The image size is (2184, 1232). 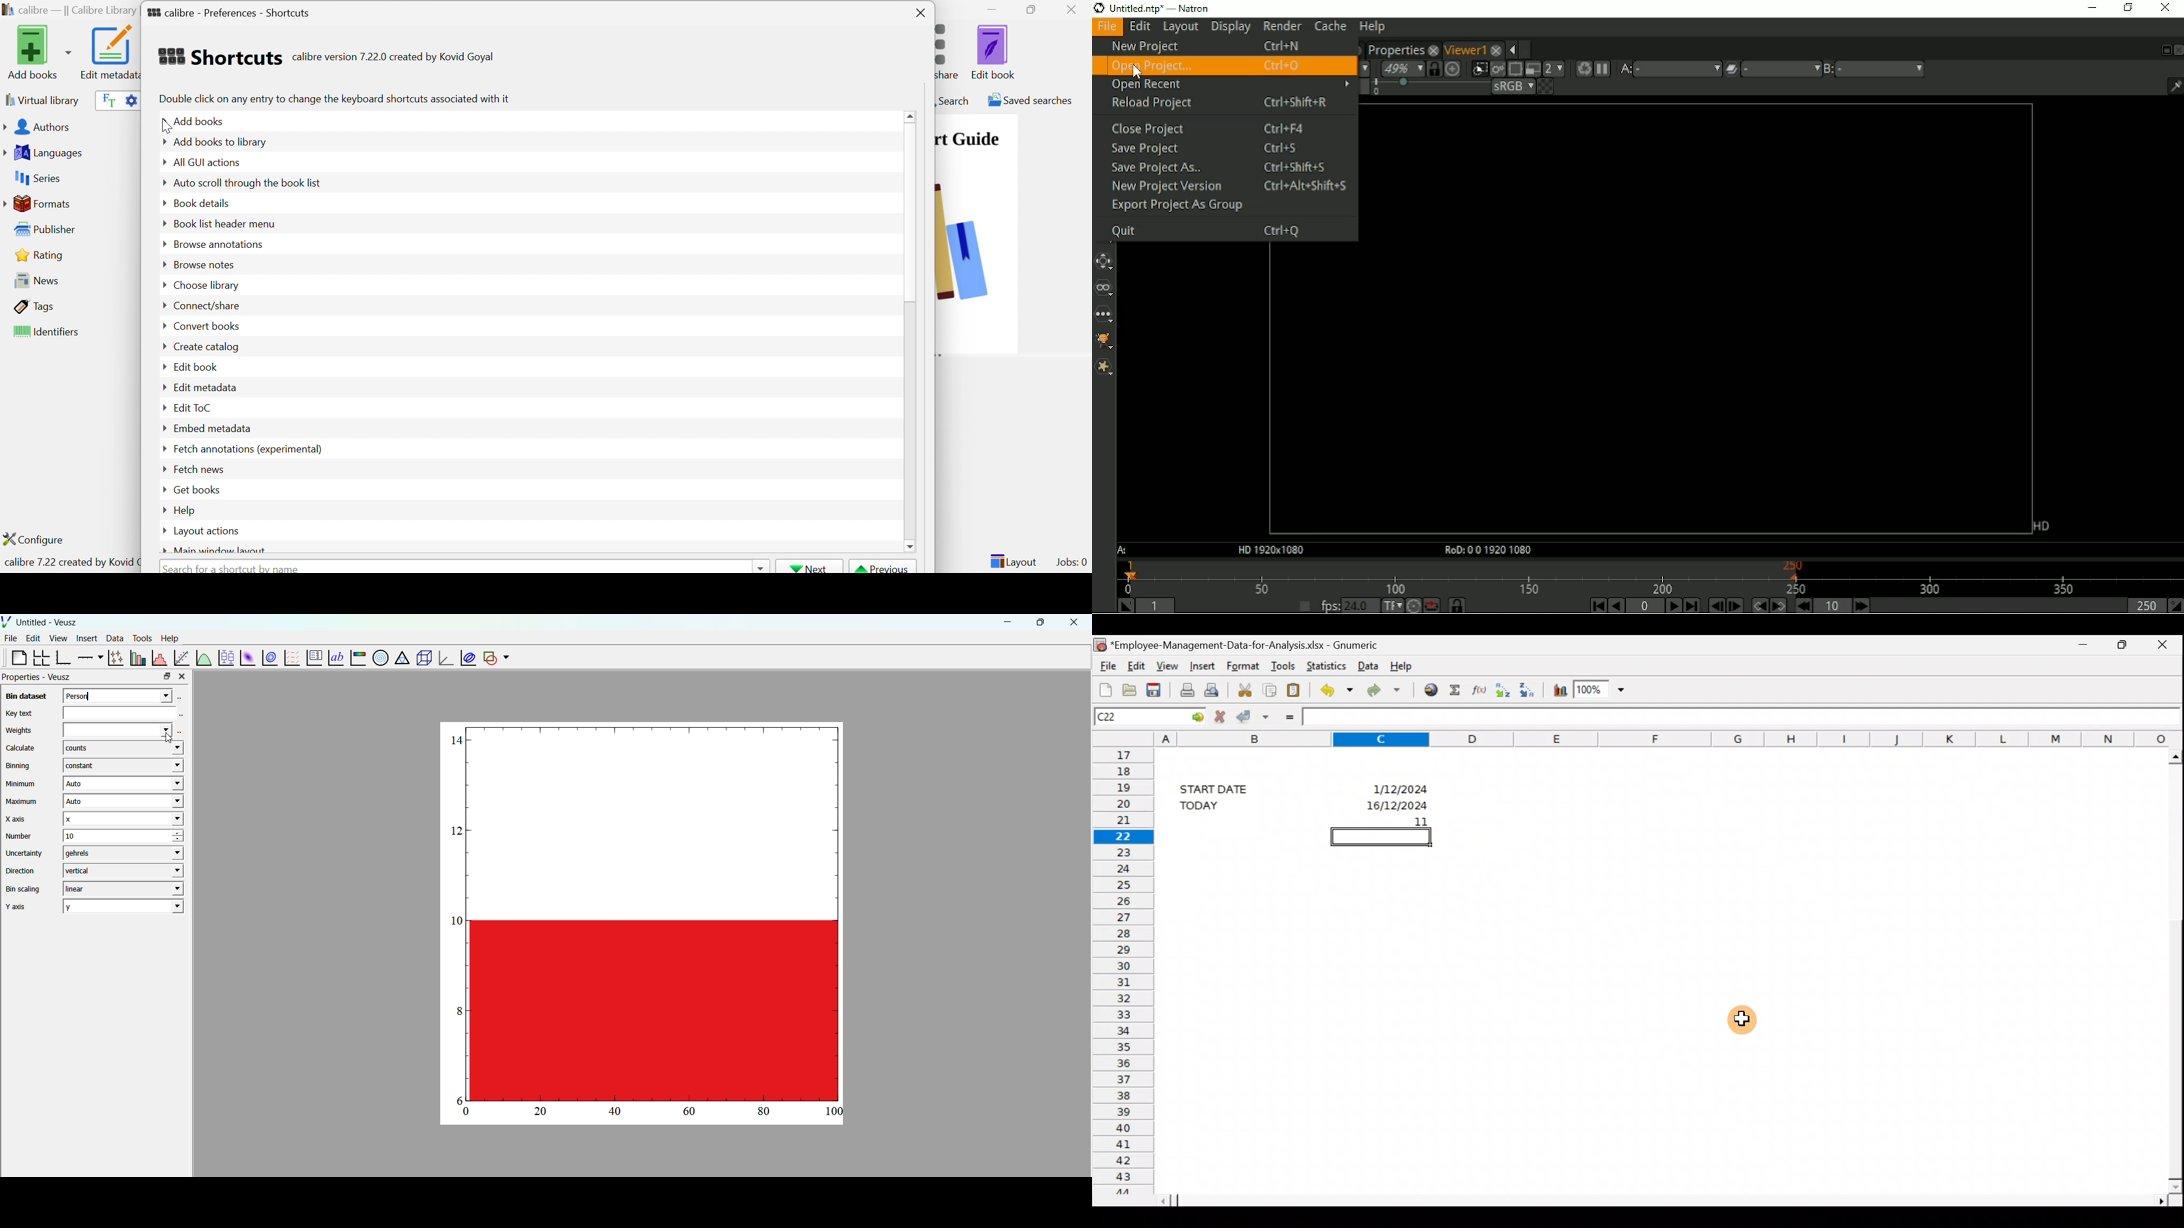 What do you see at coordinates (1106, 664) in the screenshot?
I see `File` at bounding box center [1106, 664].